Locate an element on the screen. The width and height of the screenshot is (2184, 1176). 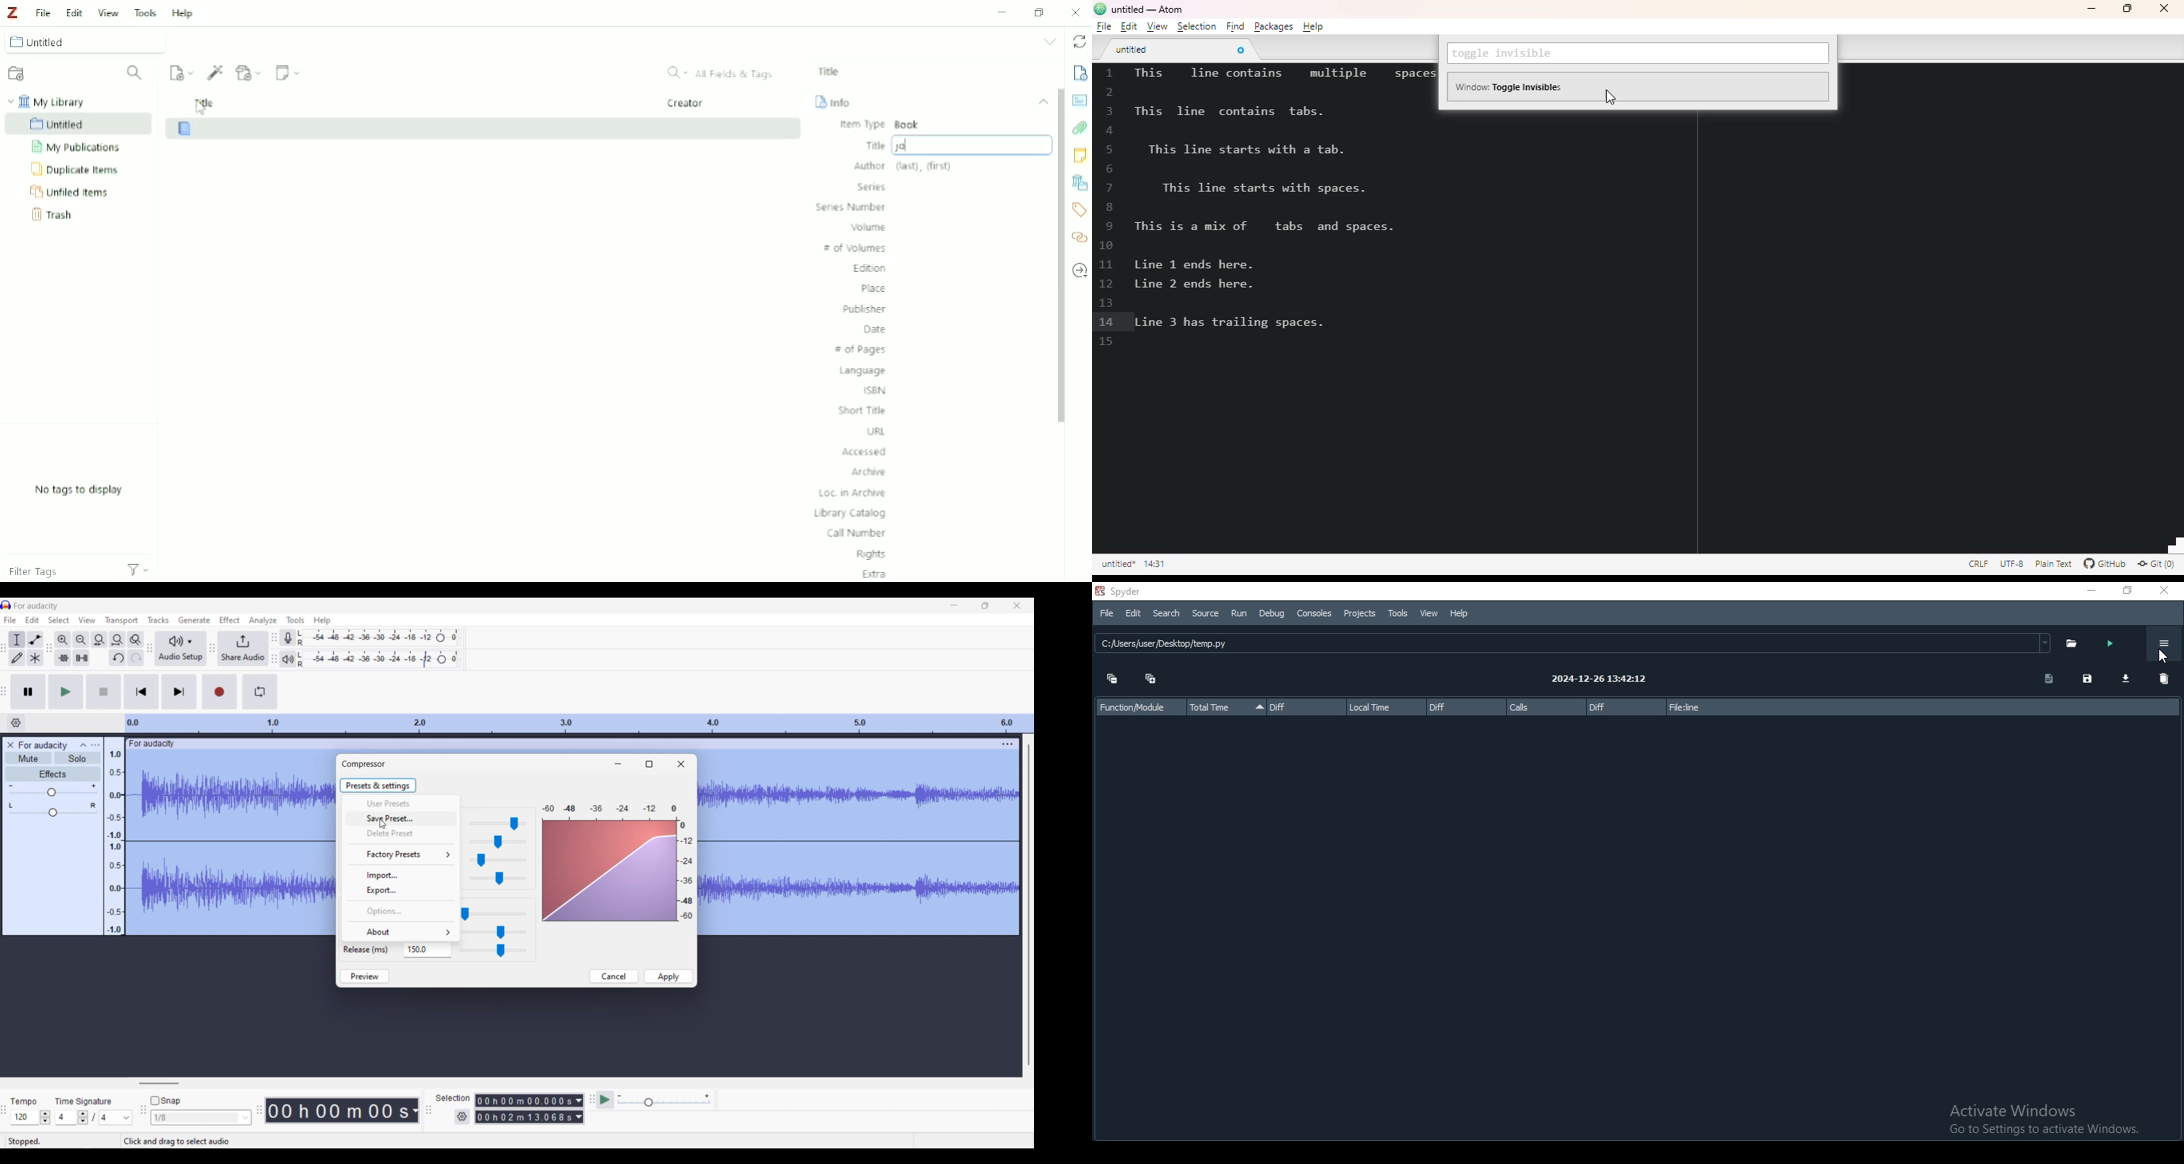
Notes is located at coordinates (1079, 155).